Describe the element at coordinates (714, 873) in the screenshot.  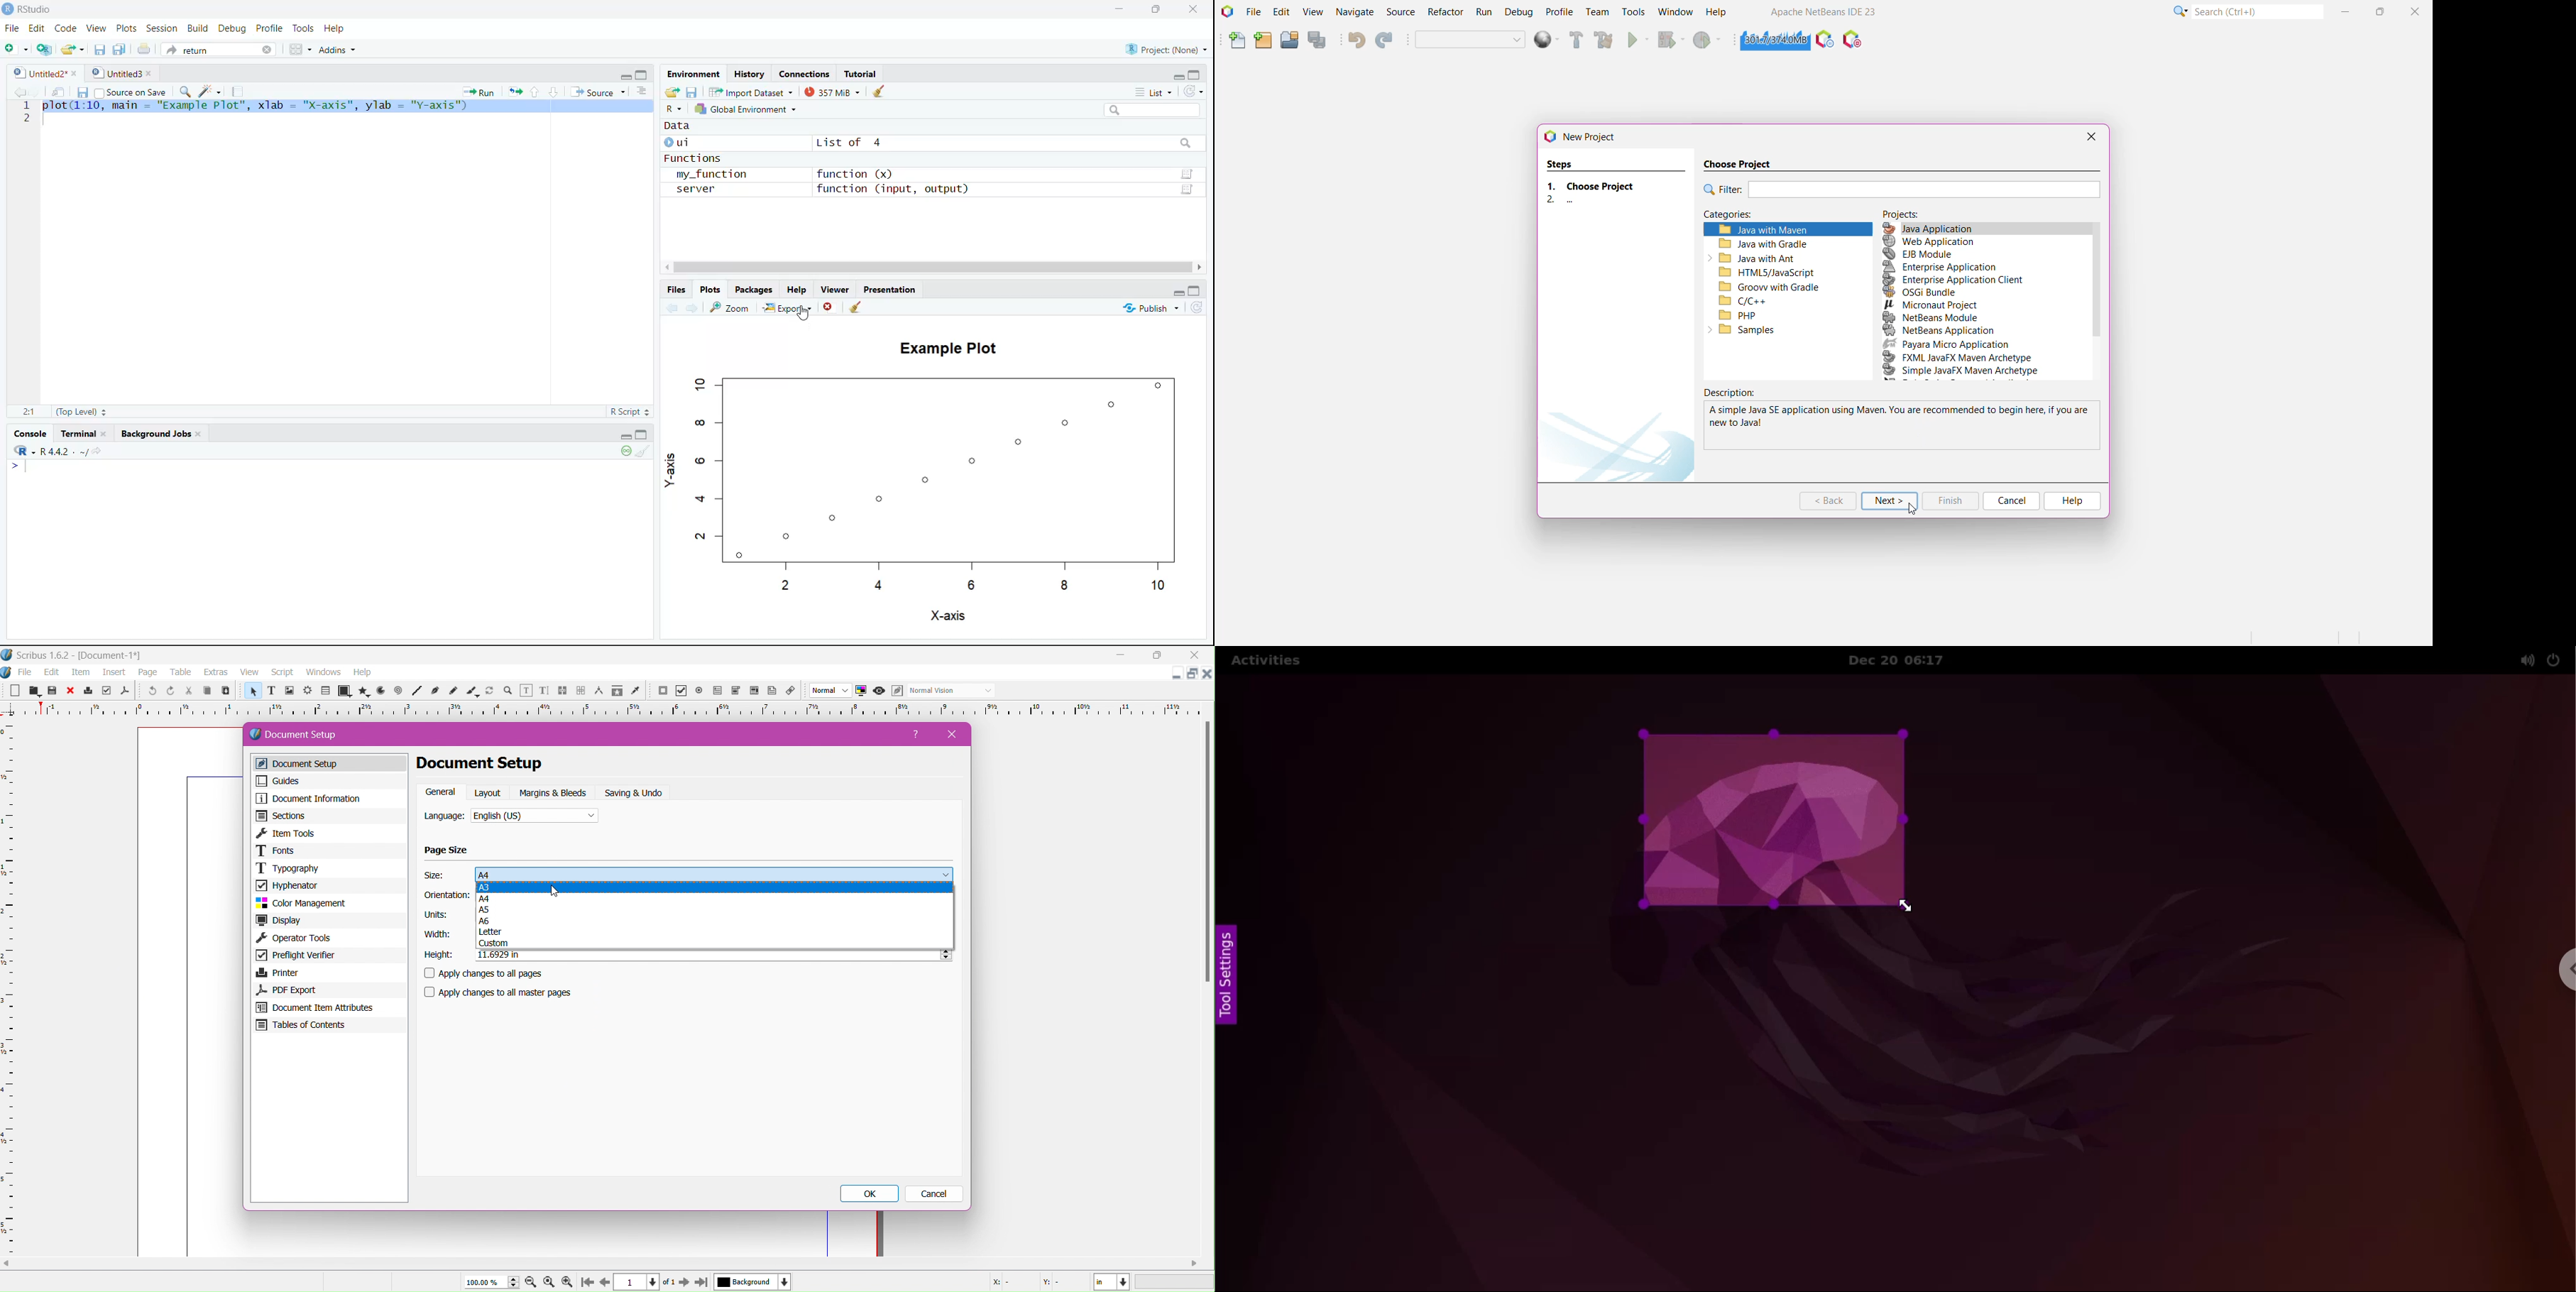
I see `Select the size` at that location.